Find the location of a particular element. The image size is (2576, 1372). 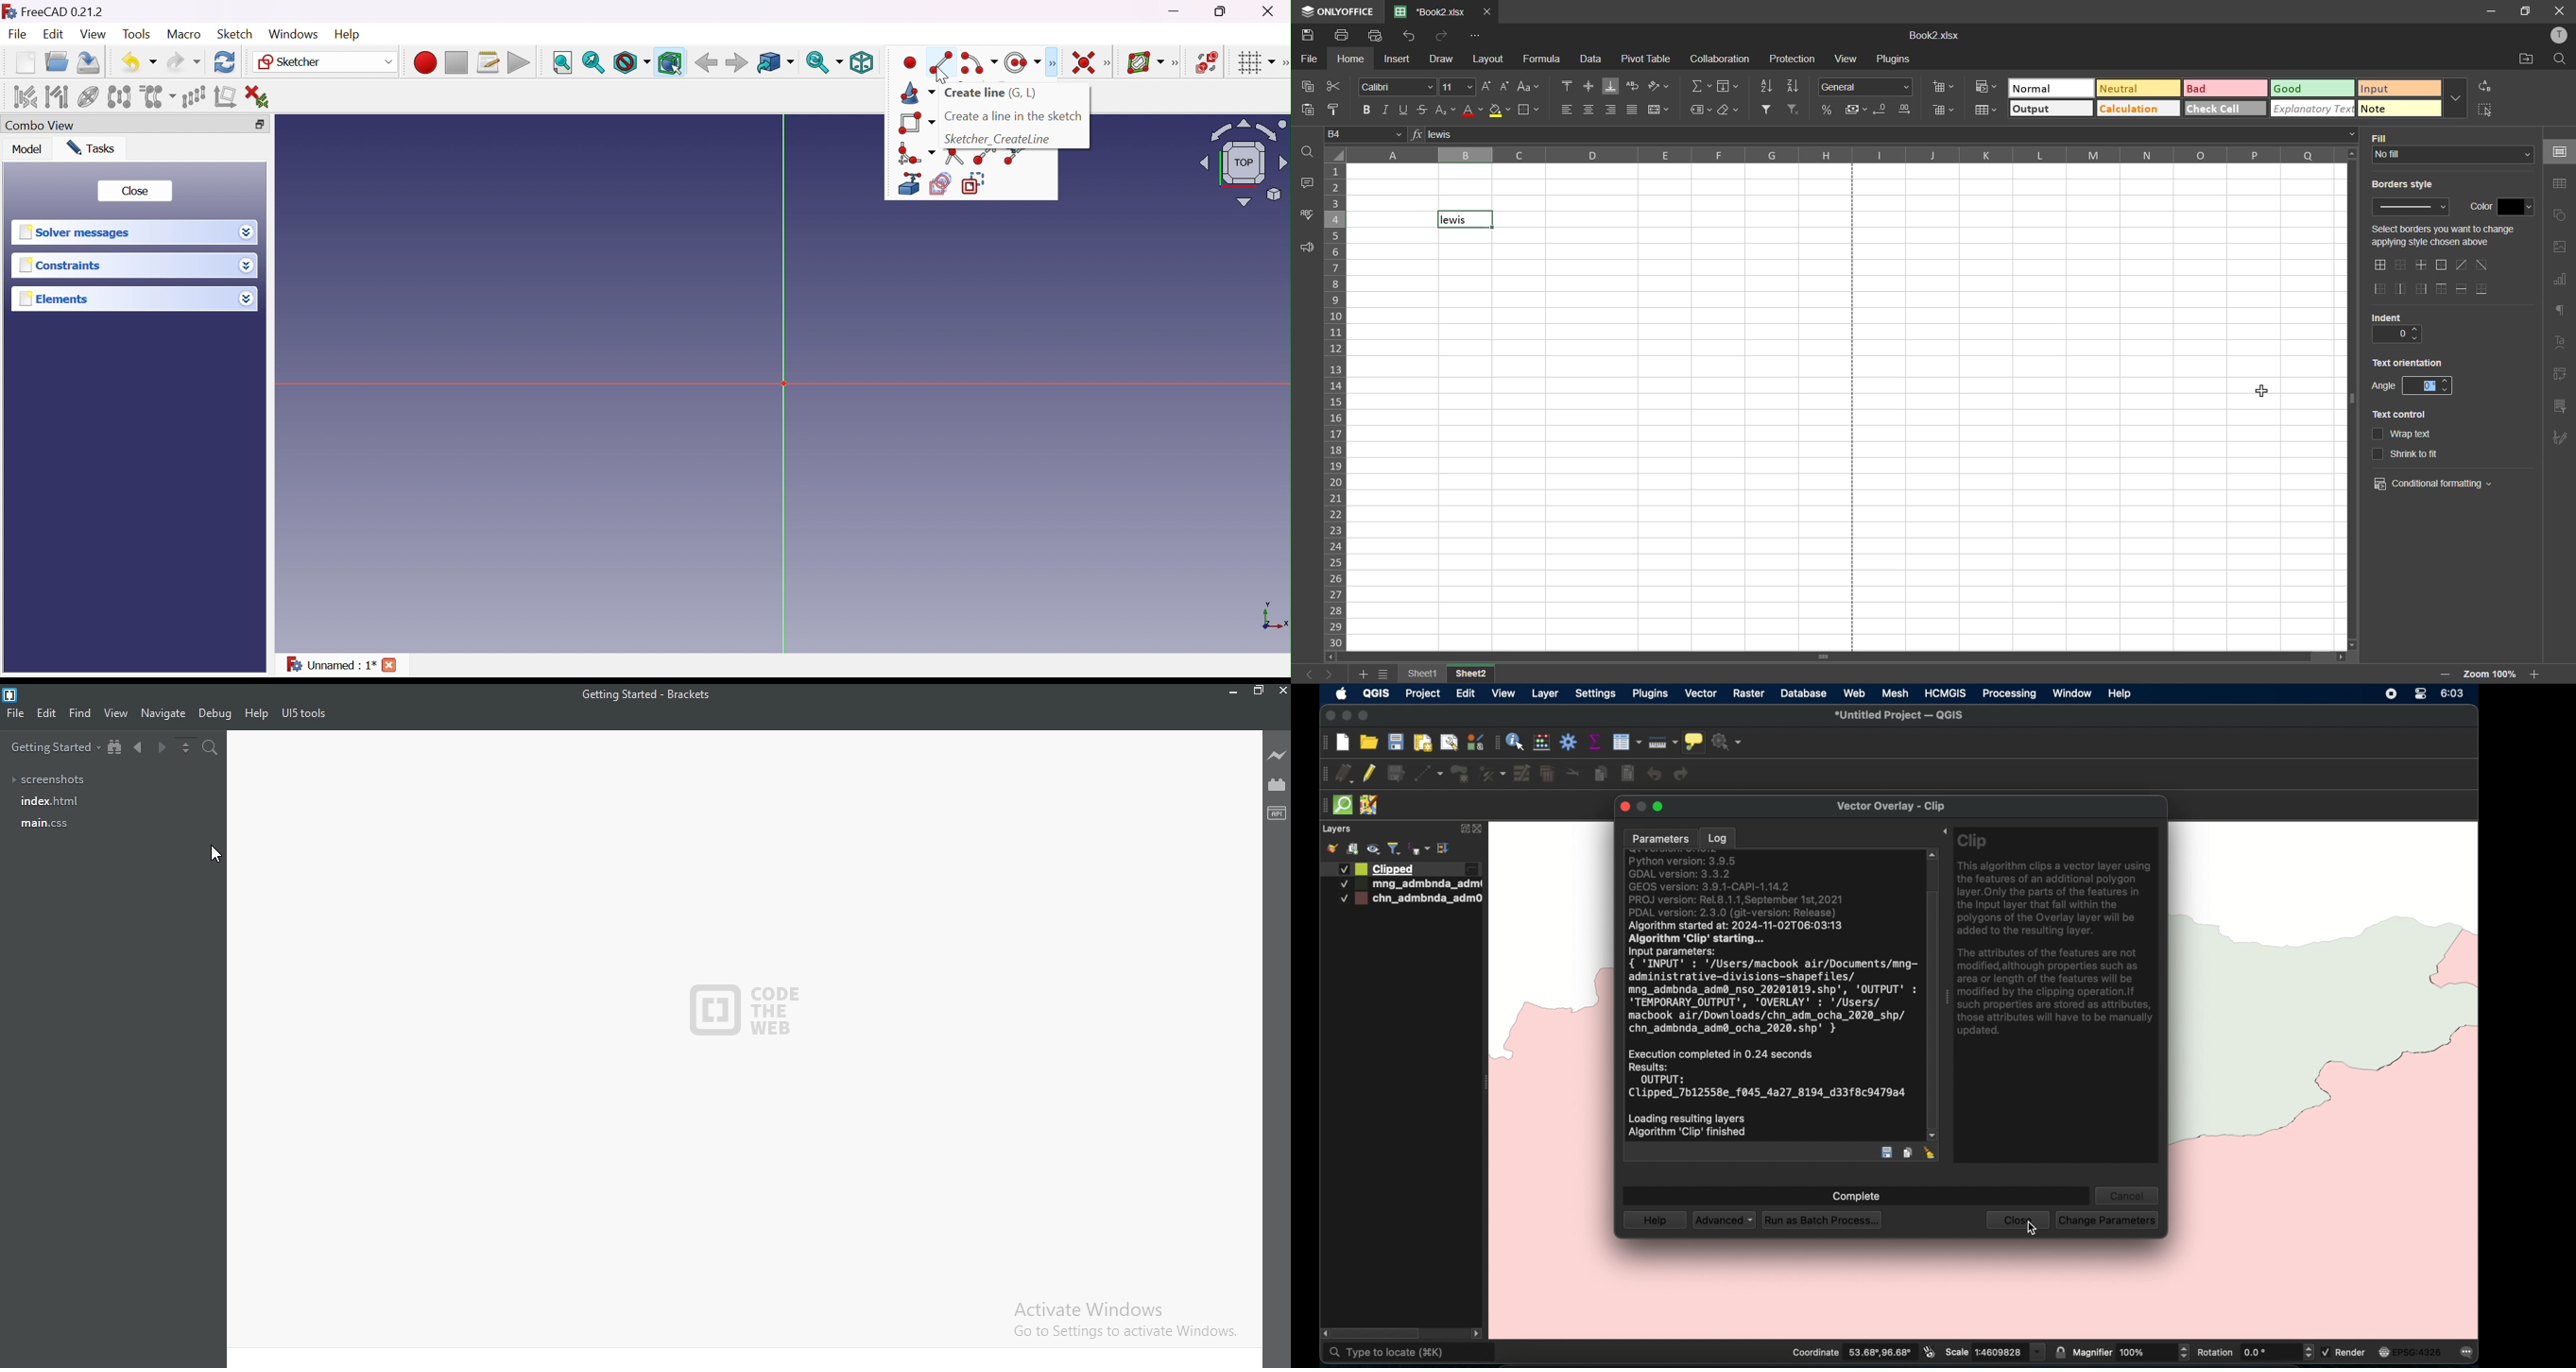

data is located at coordinates (1591, 58).